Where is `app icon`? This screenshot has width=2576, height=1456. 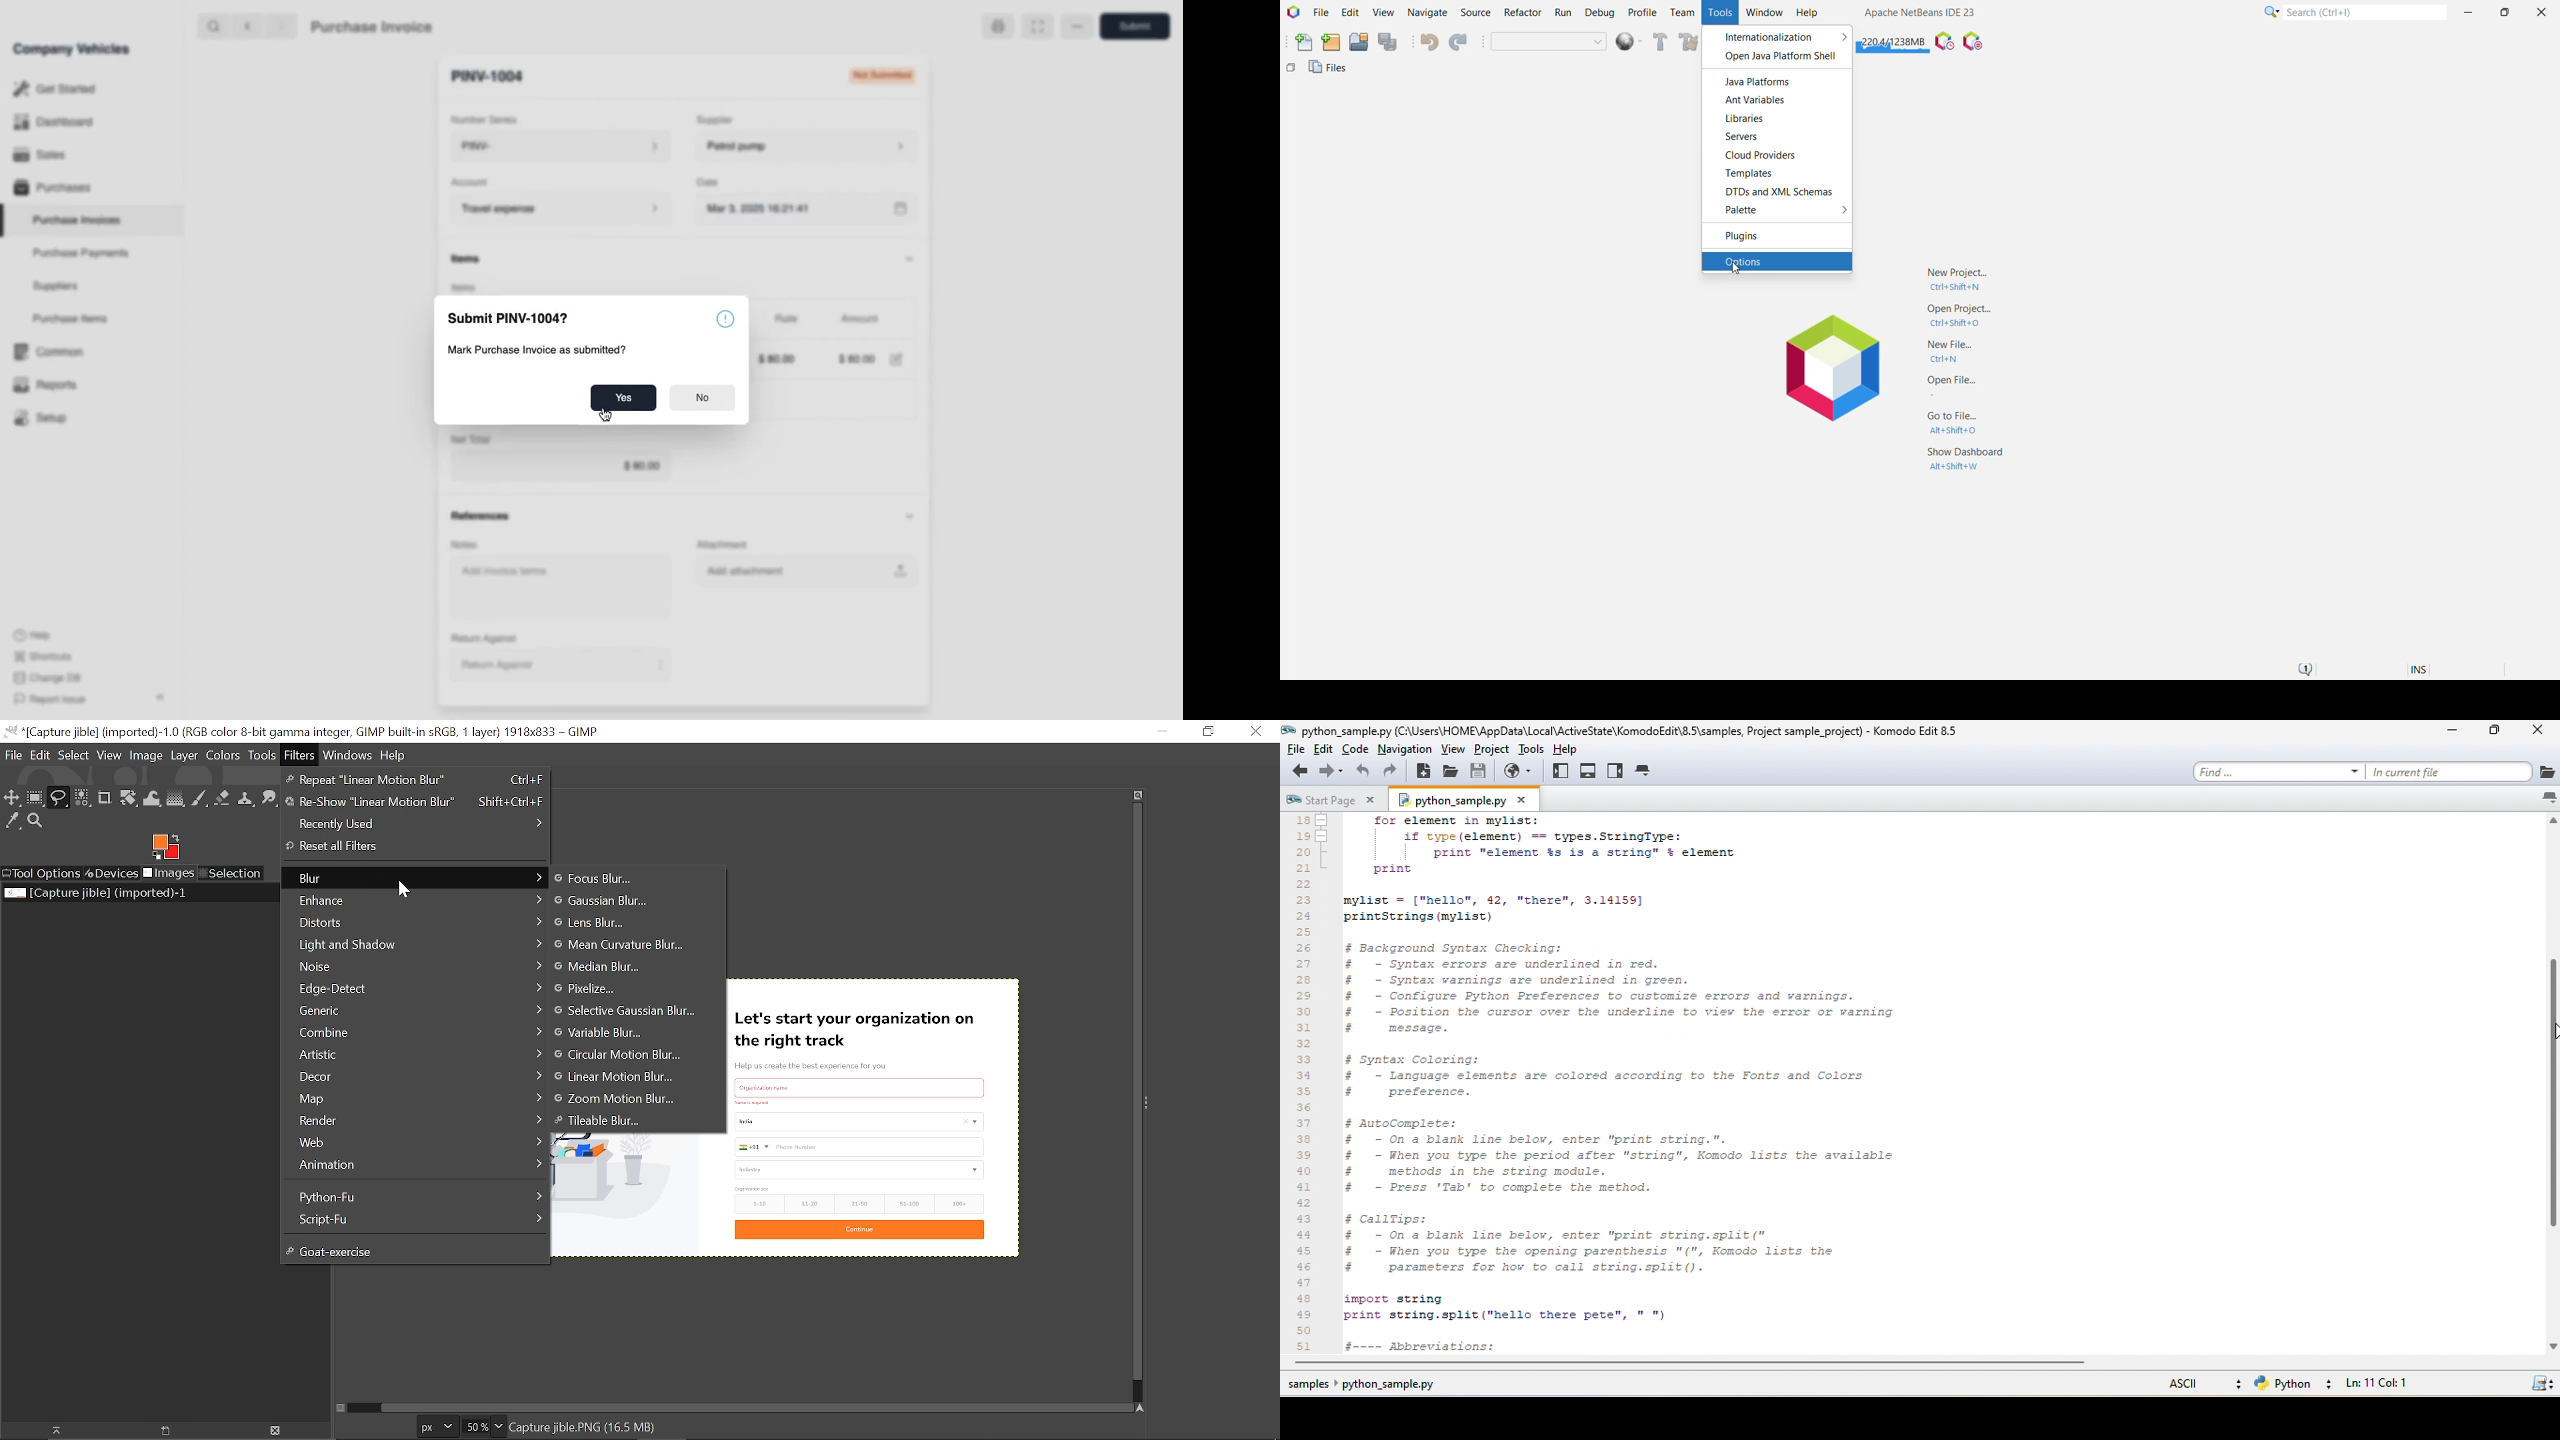
app icon is located at coordinates (1289, 730).